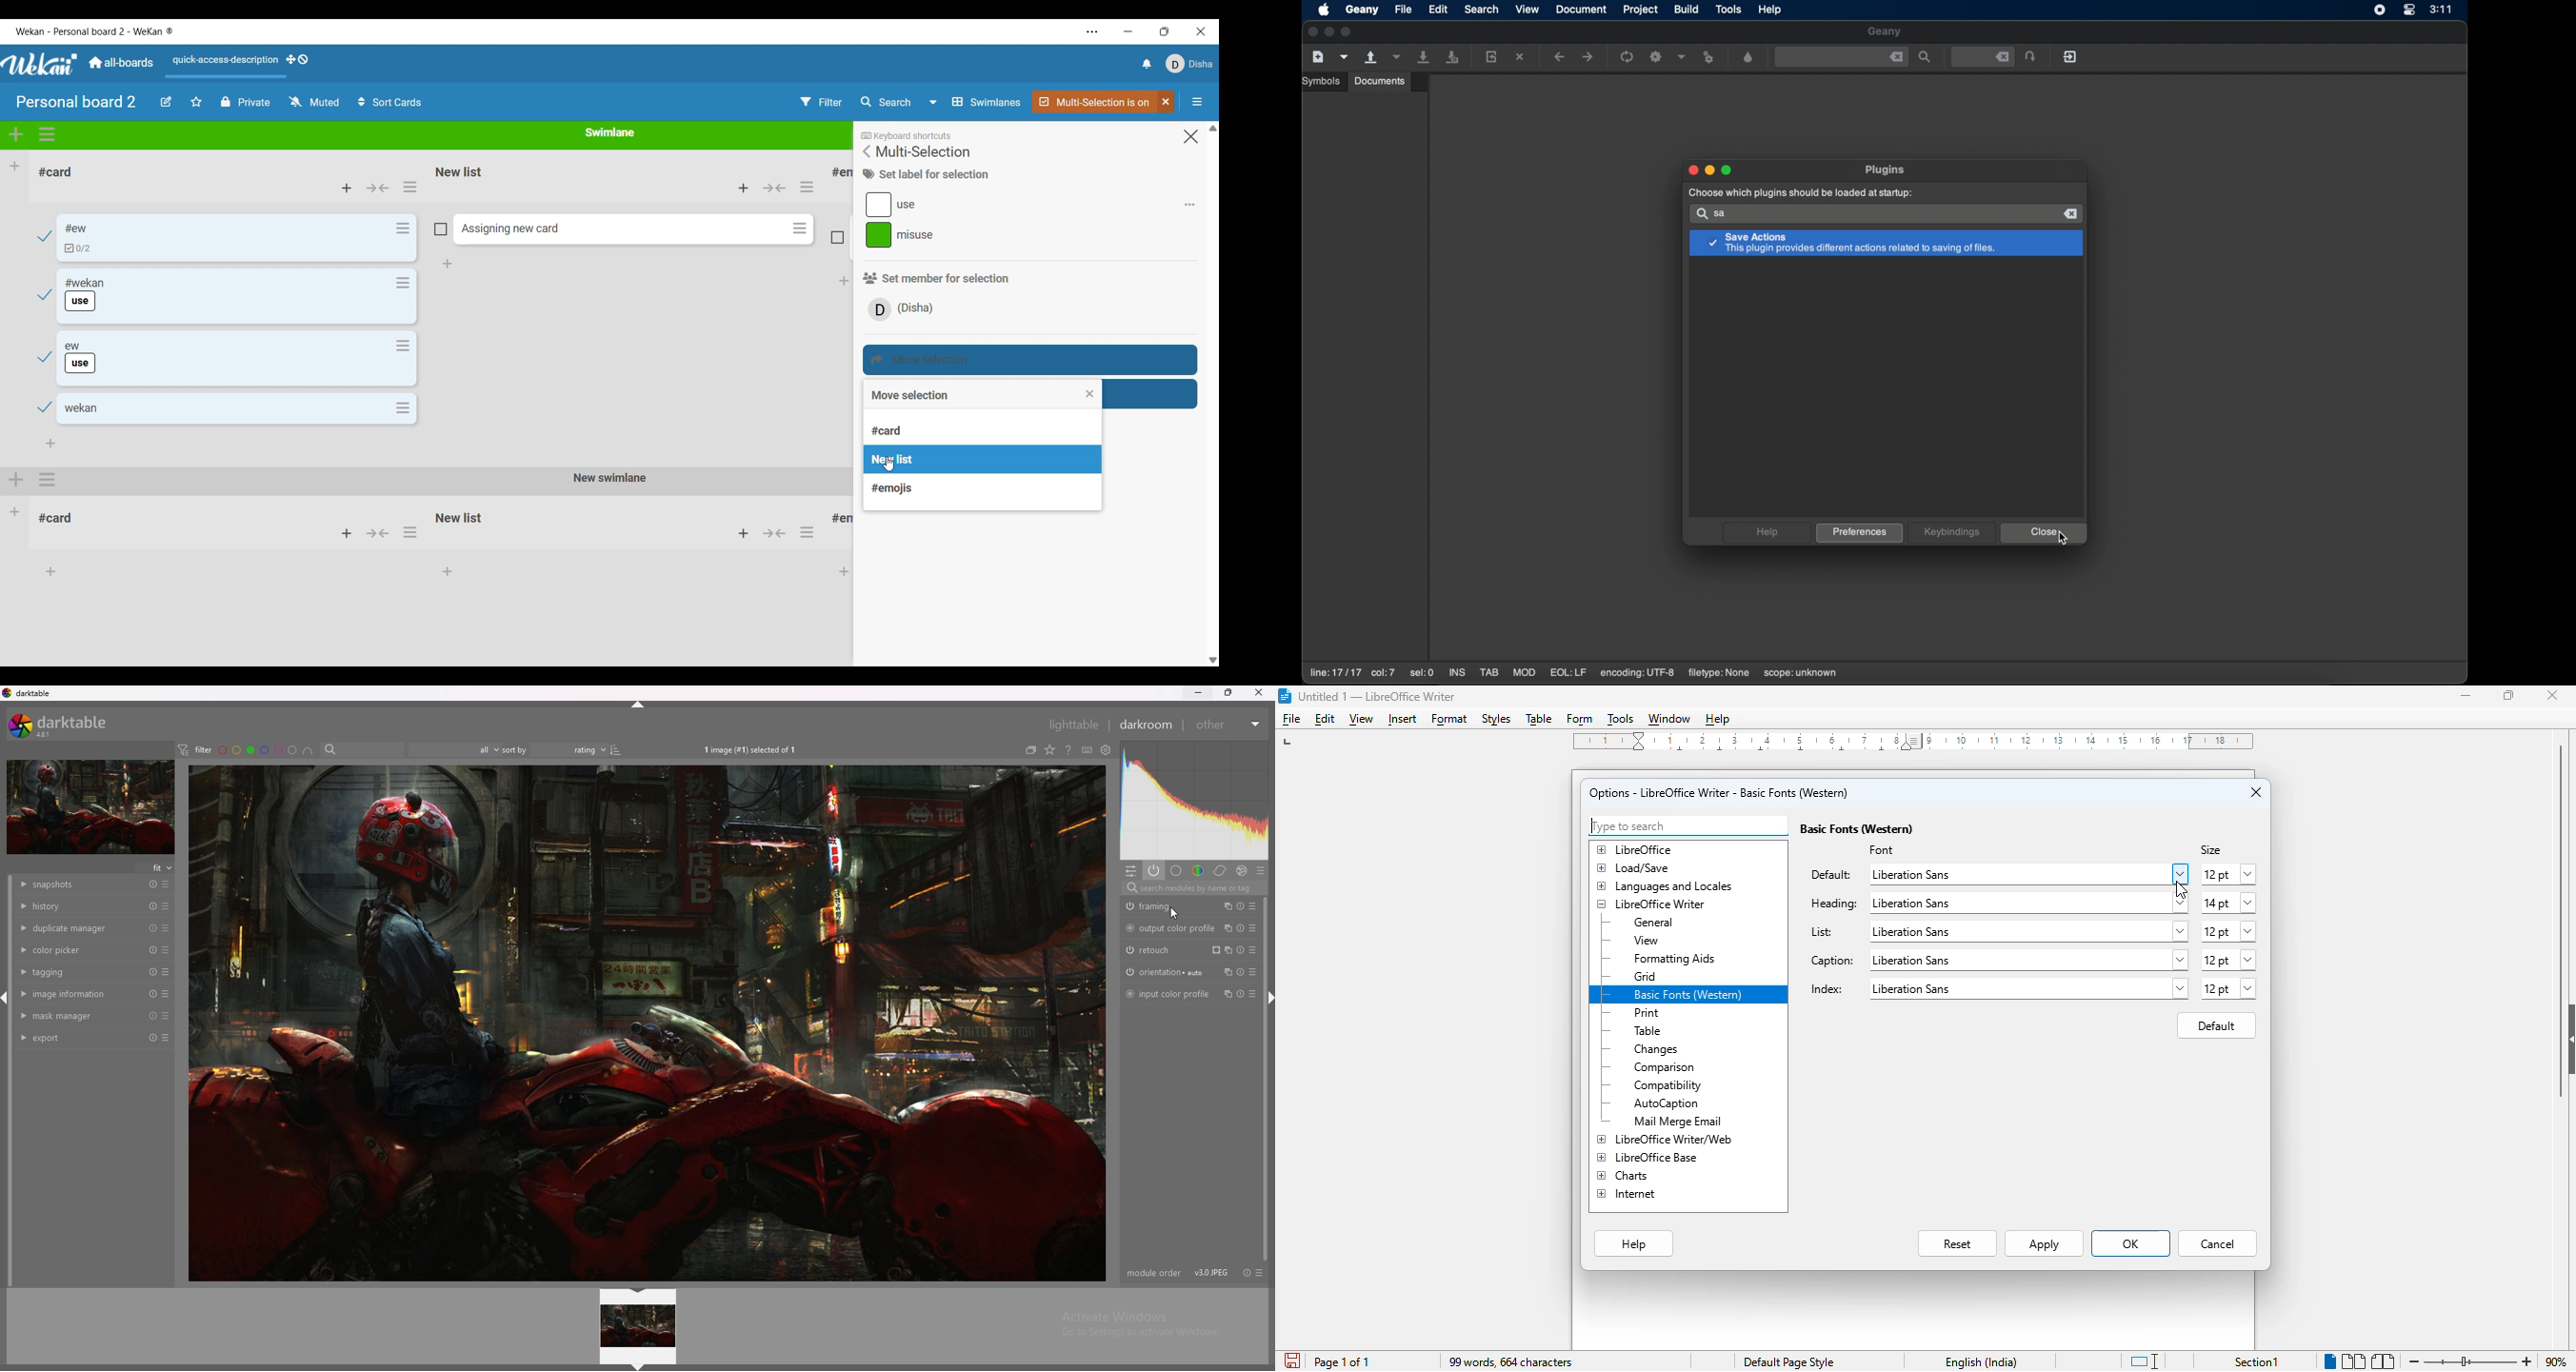 Image resolution: width=2576 pixels, height=1372 pixels. I want to click on liberation sans, so click(2028, 903).